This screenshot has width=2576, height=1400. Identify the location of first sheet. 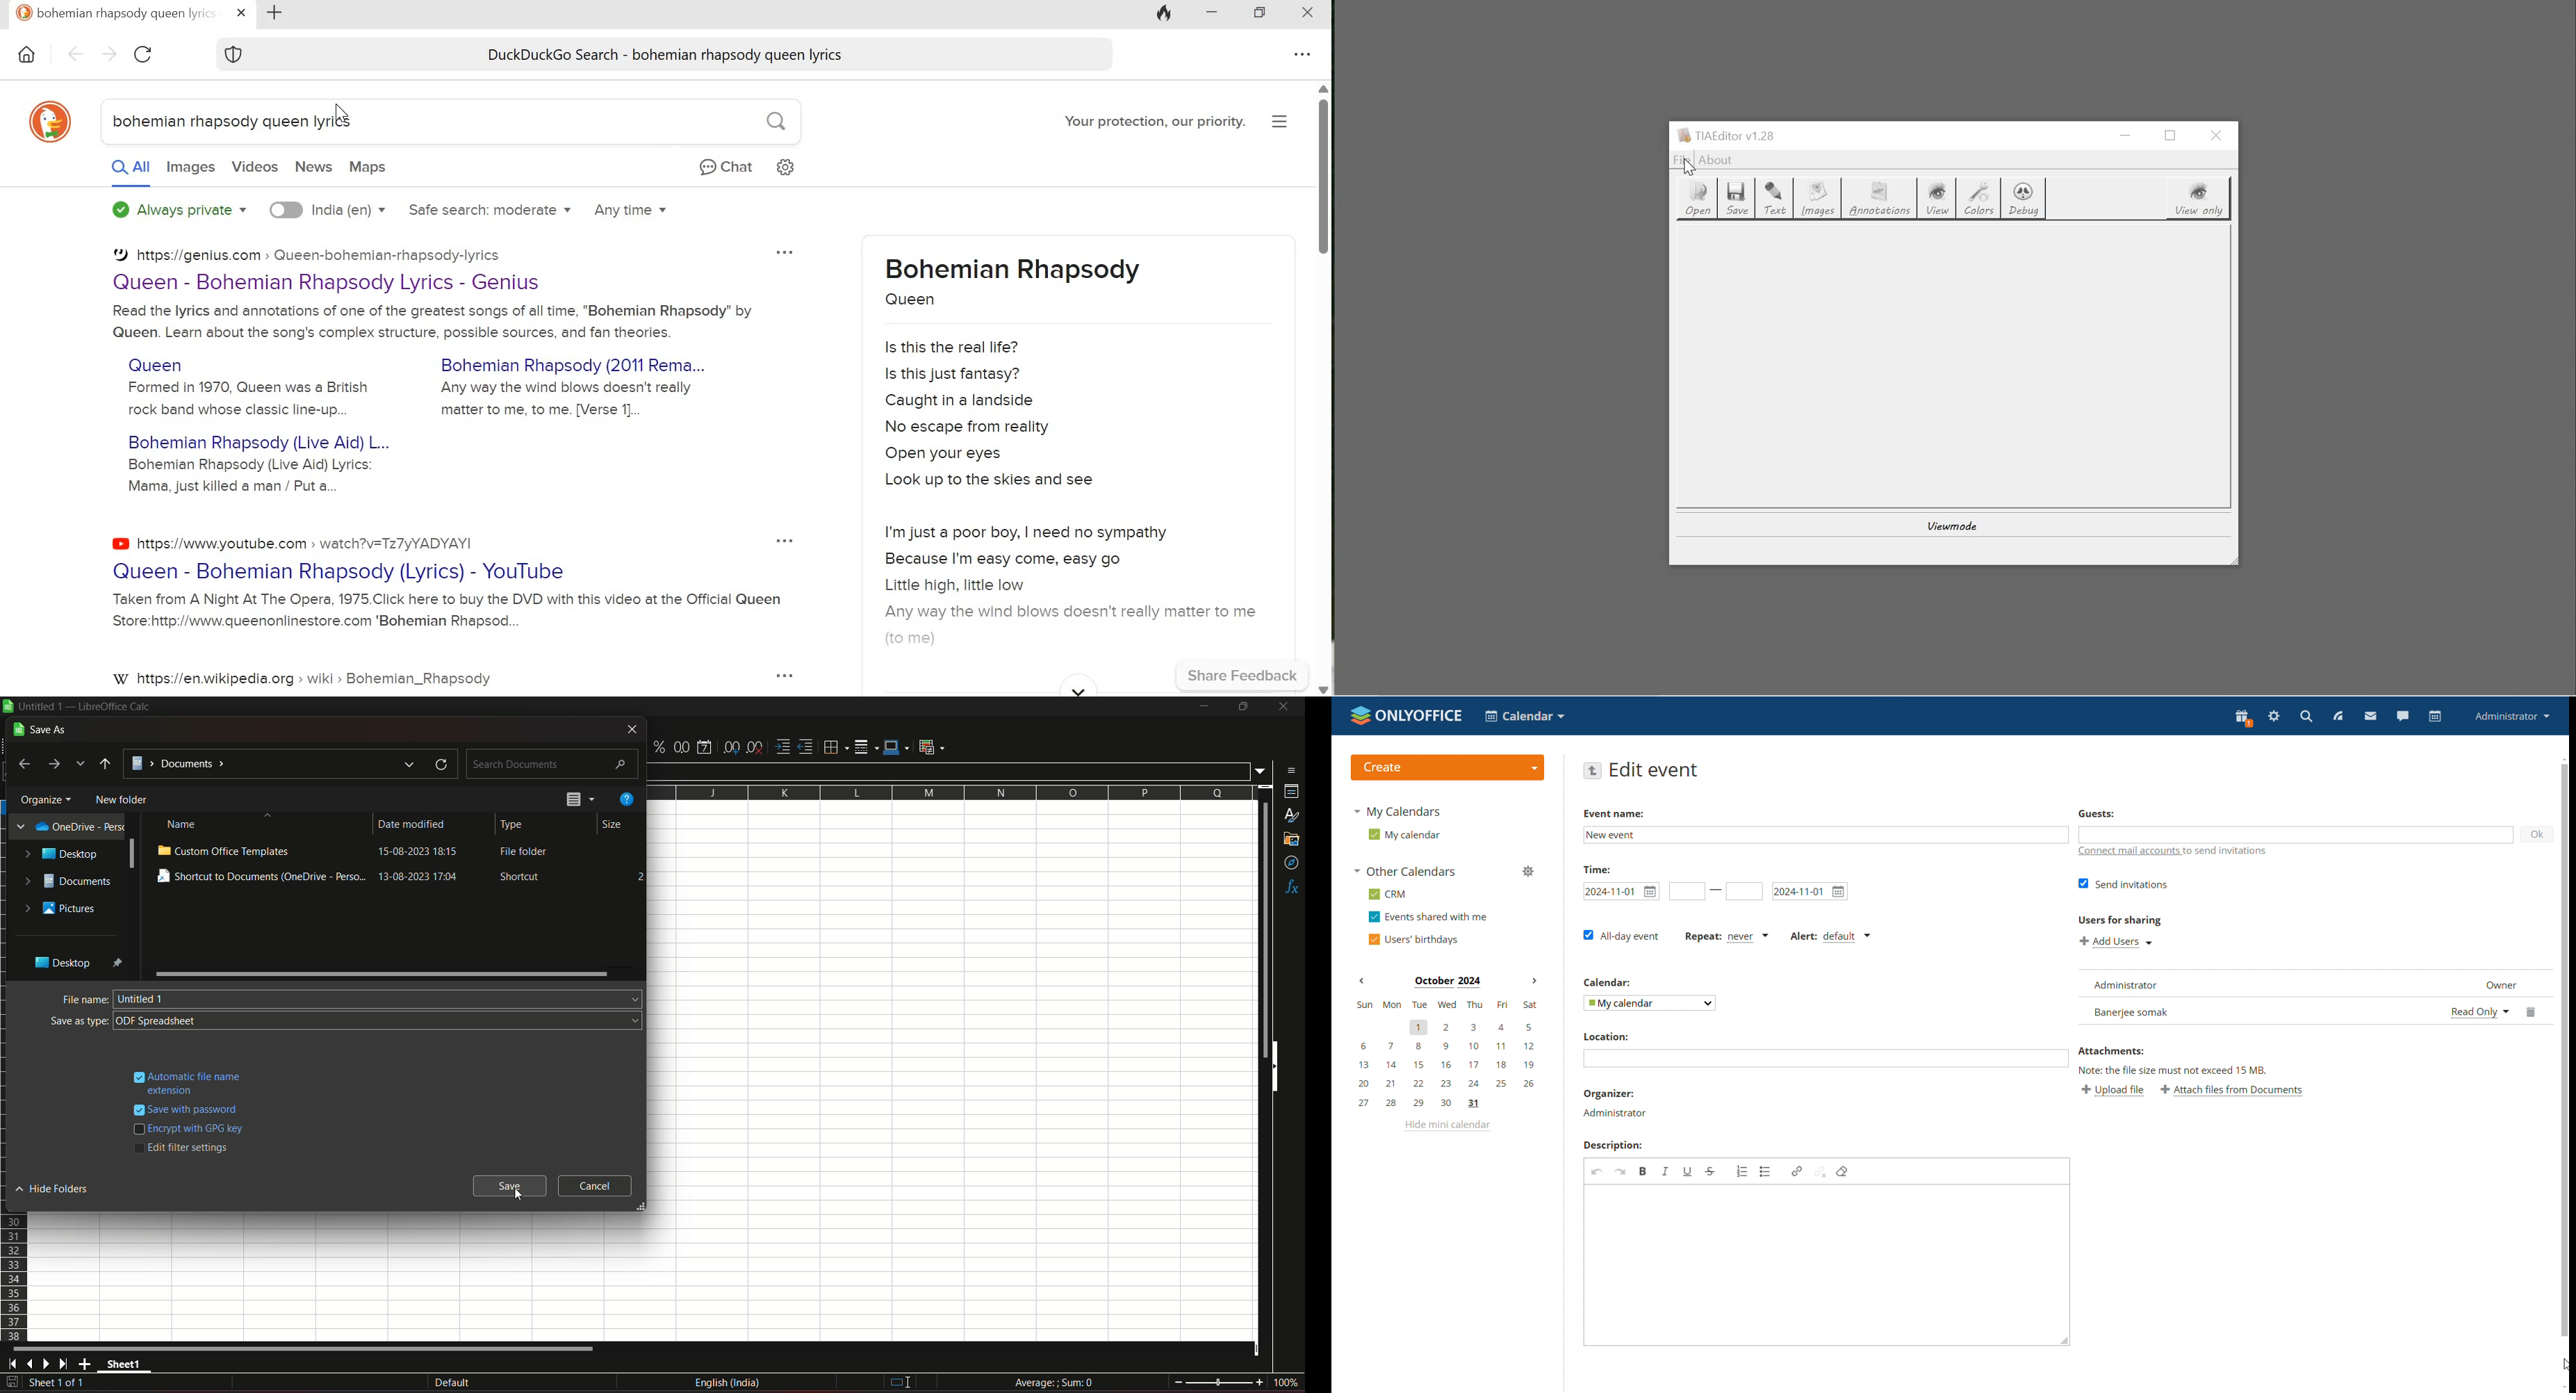
(15, 1364).